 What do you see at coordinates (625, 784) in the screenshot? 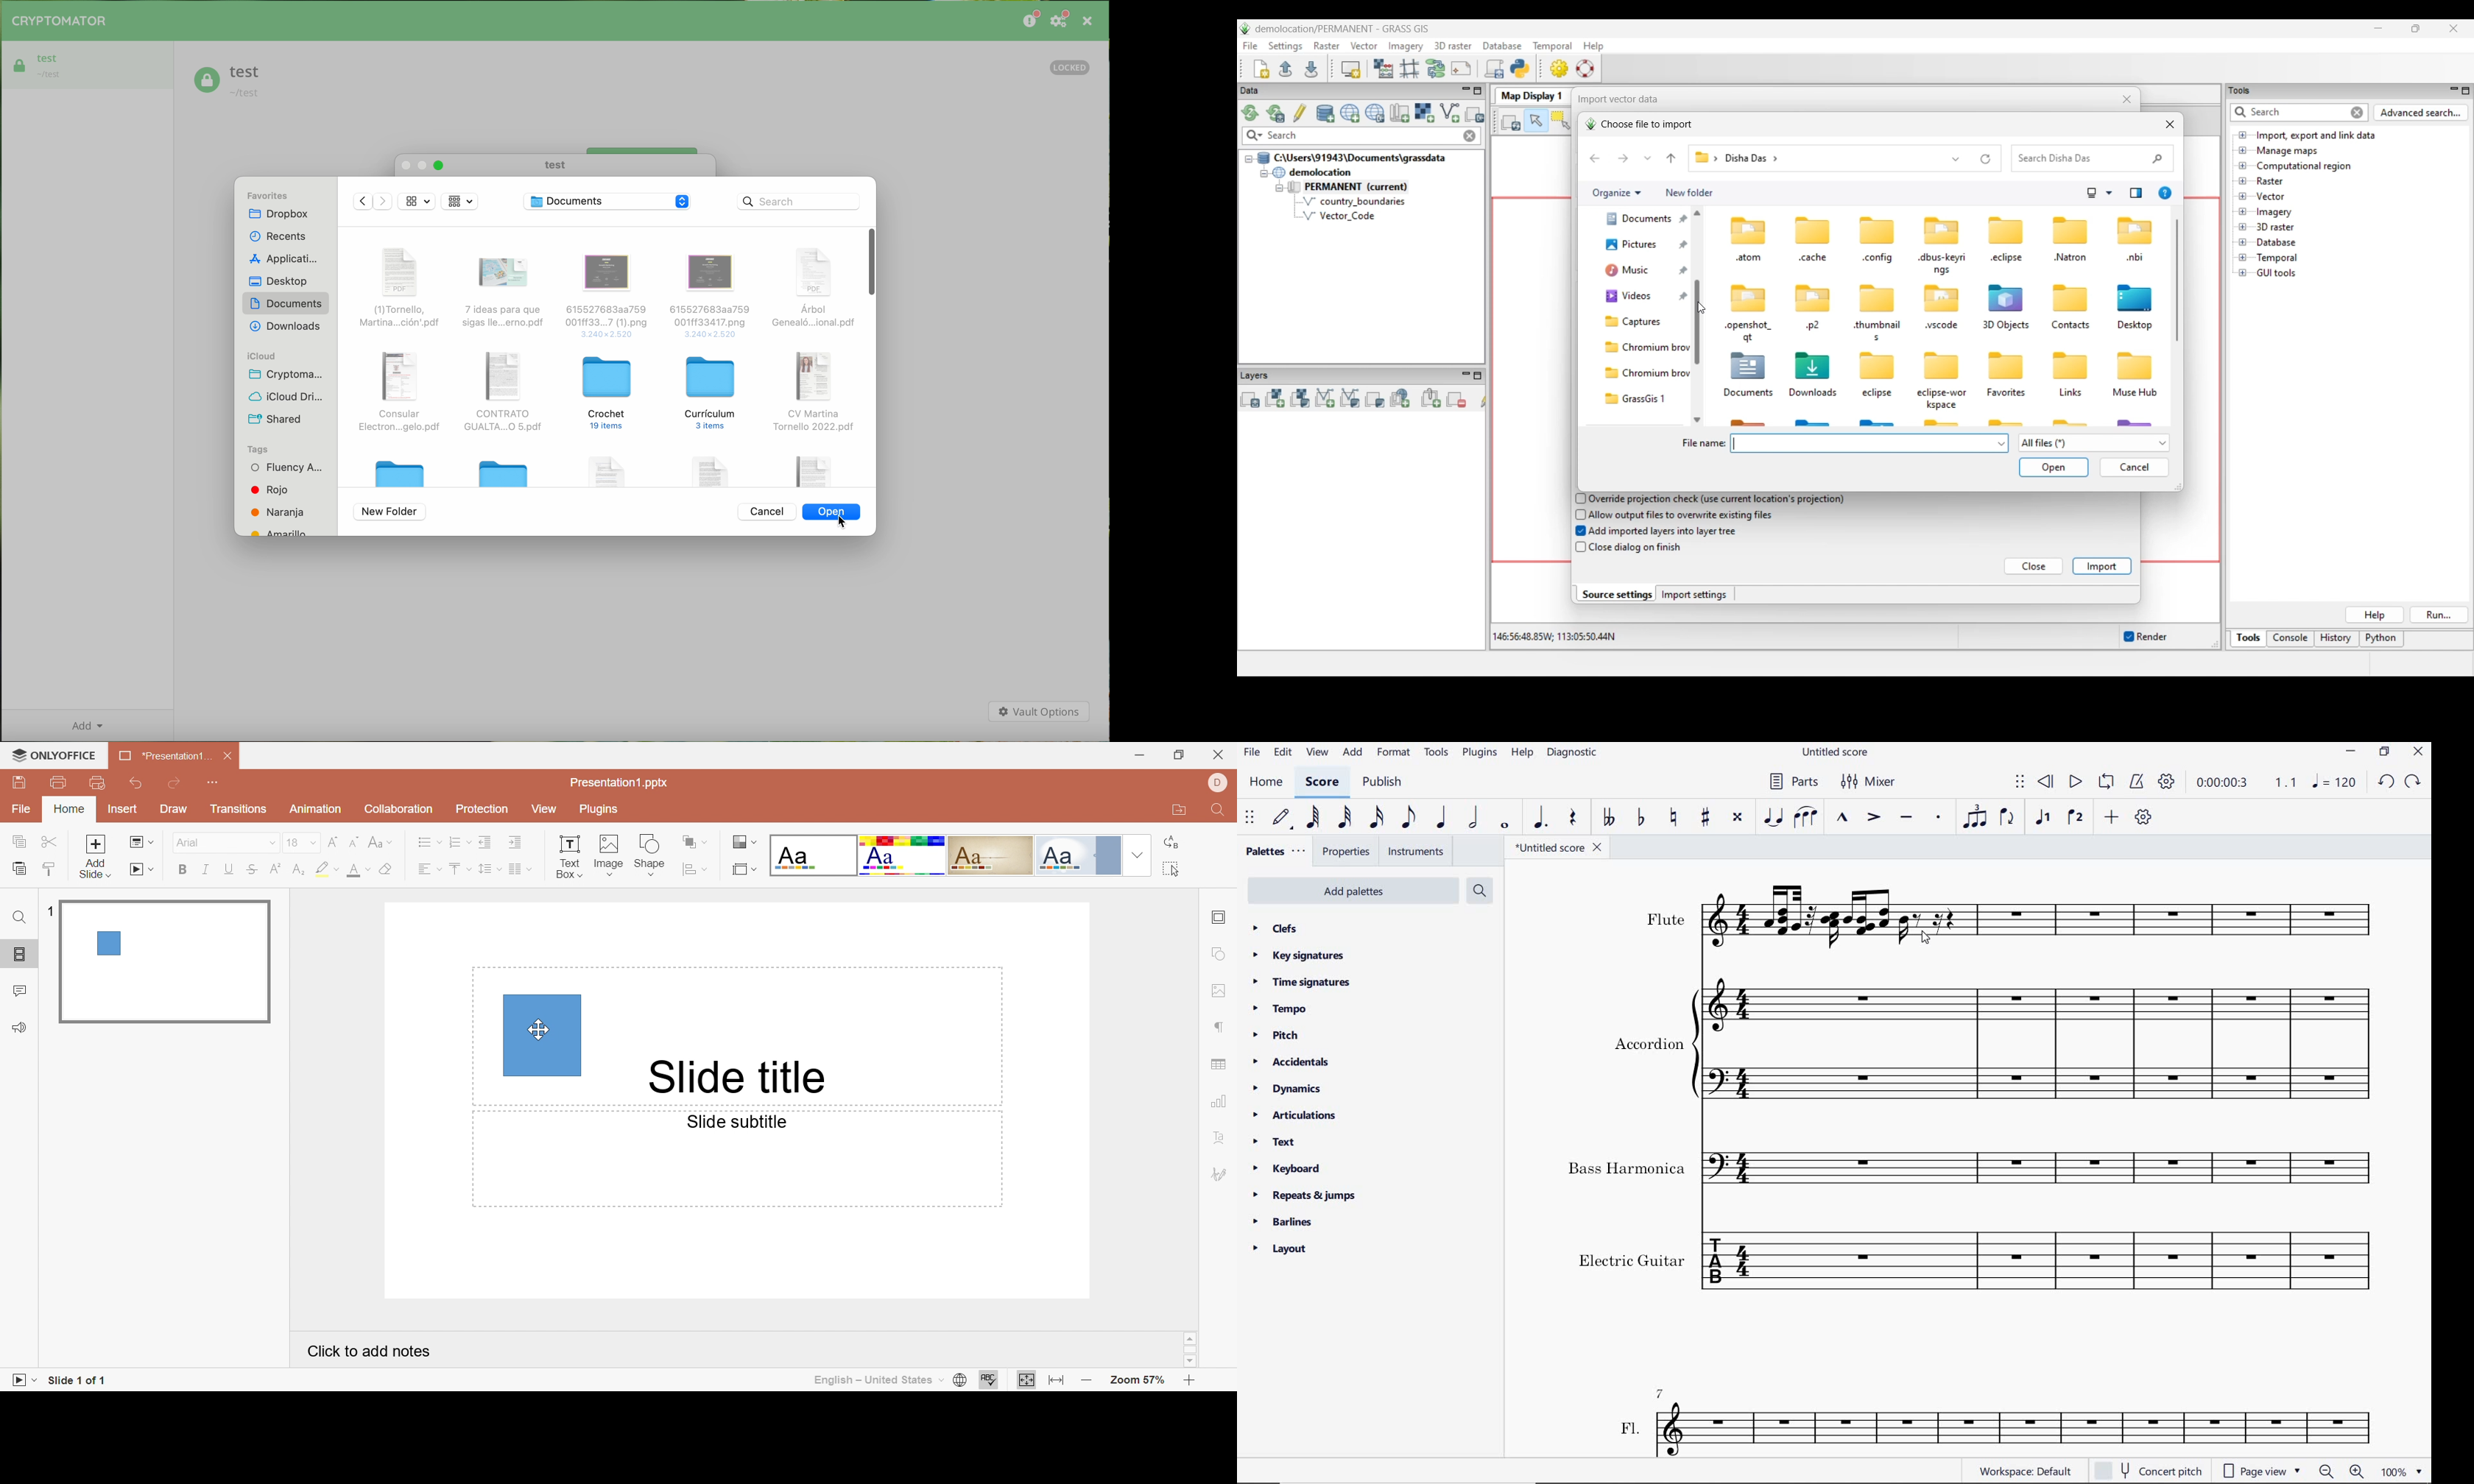
I see `Presentation1.pptx` at bounding box center [625, 784].